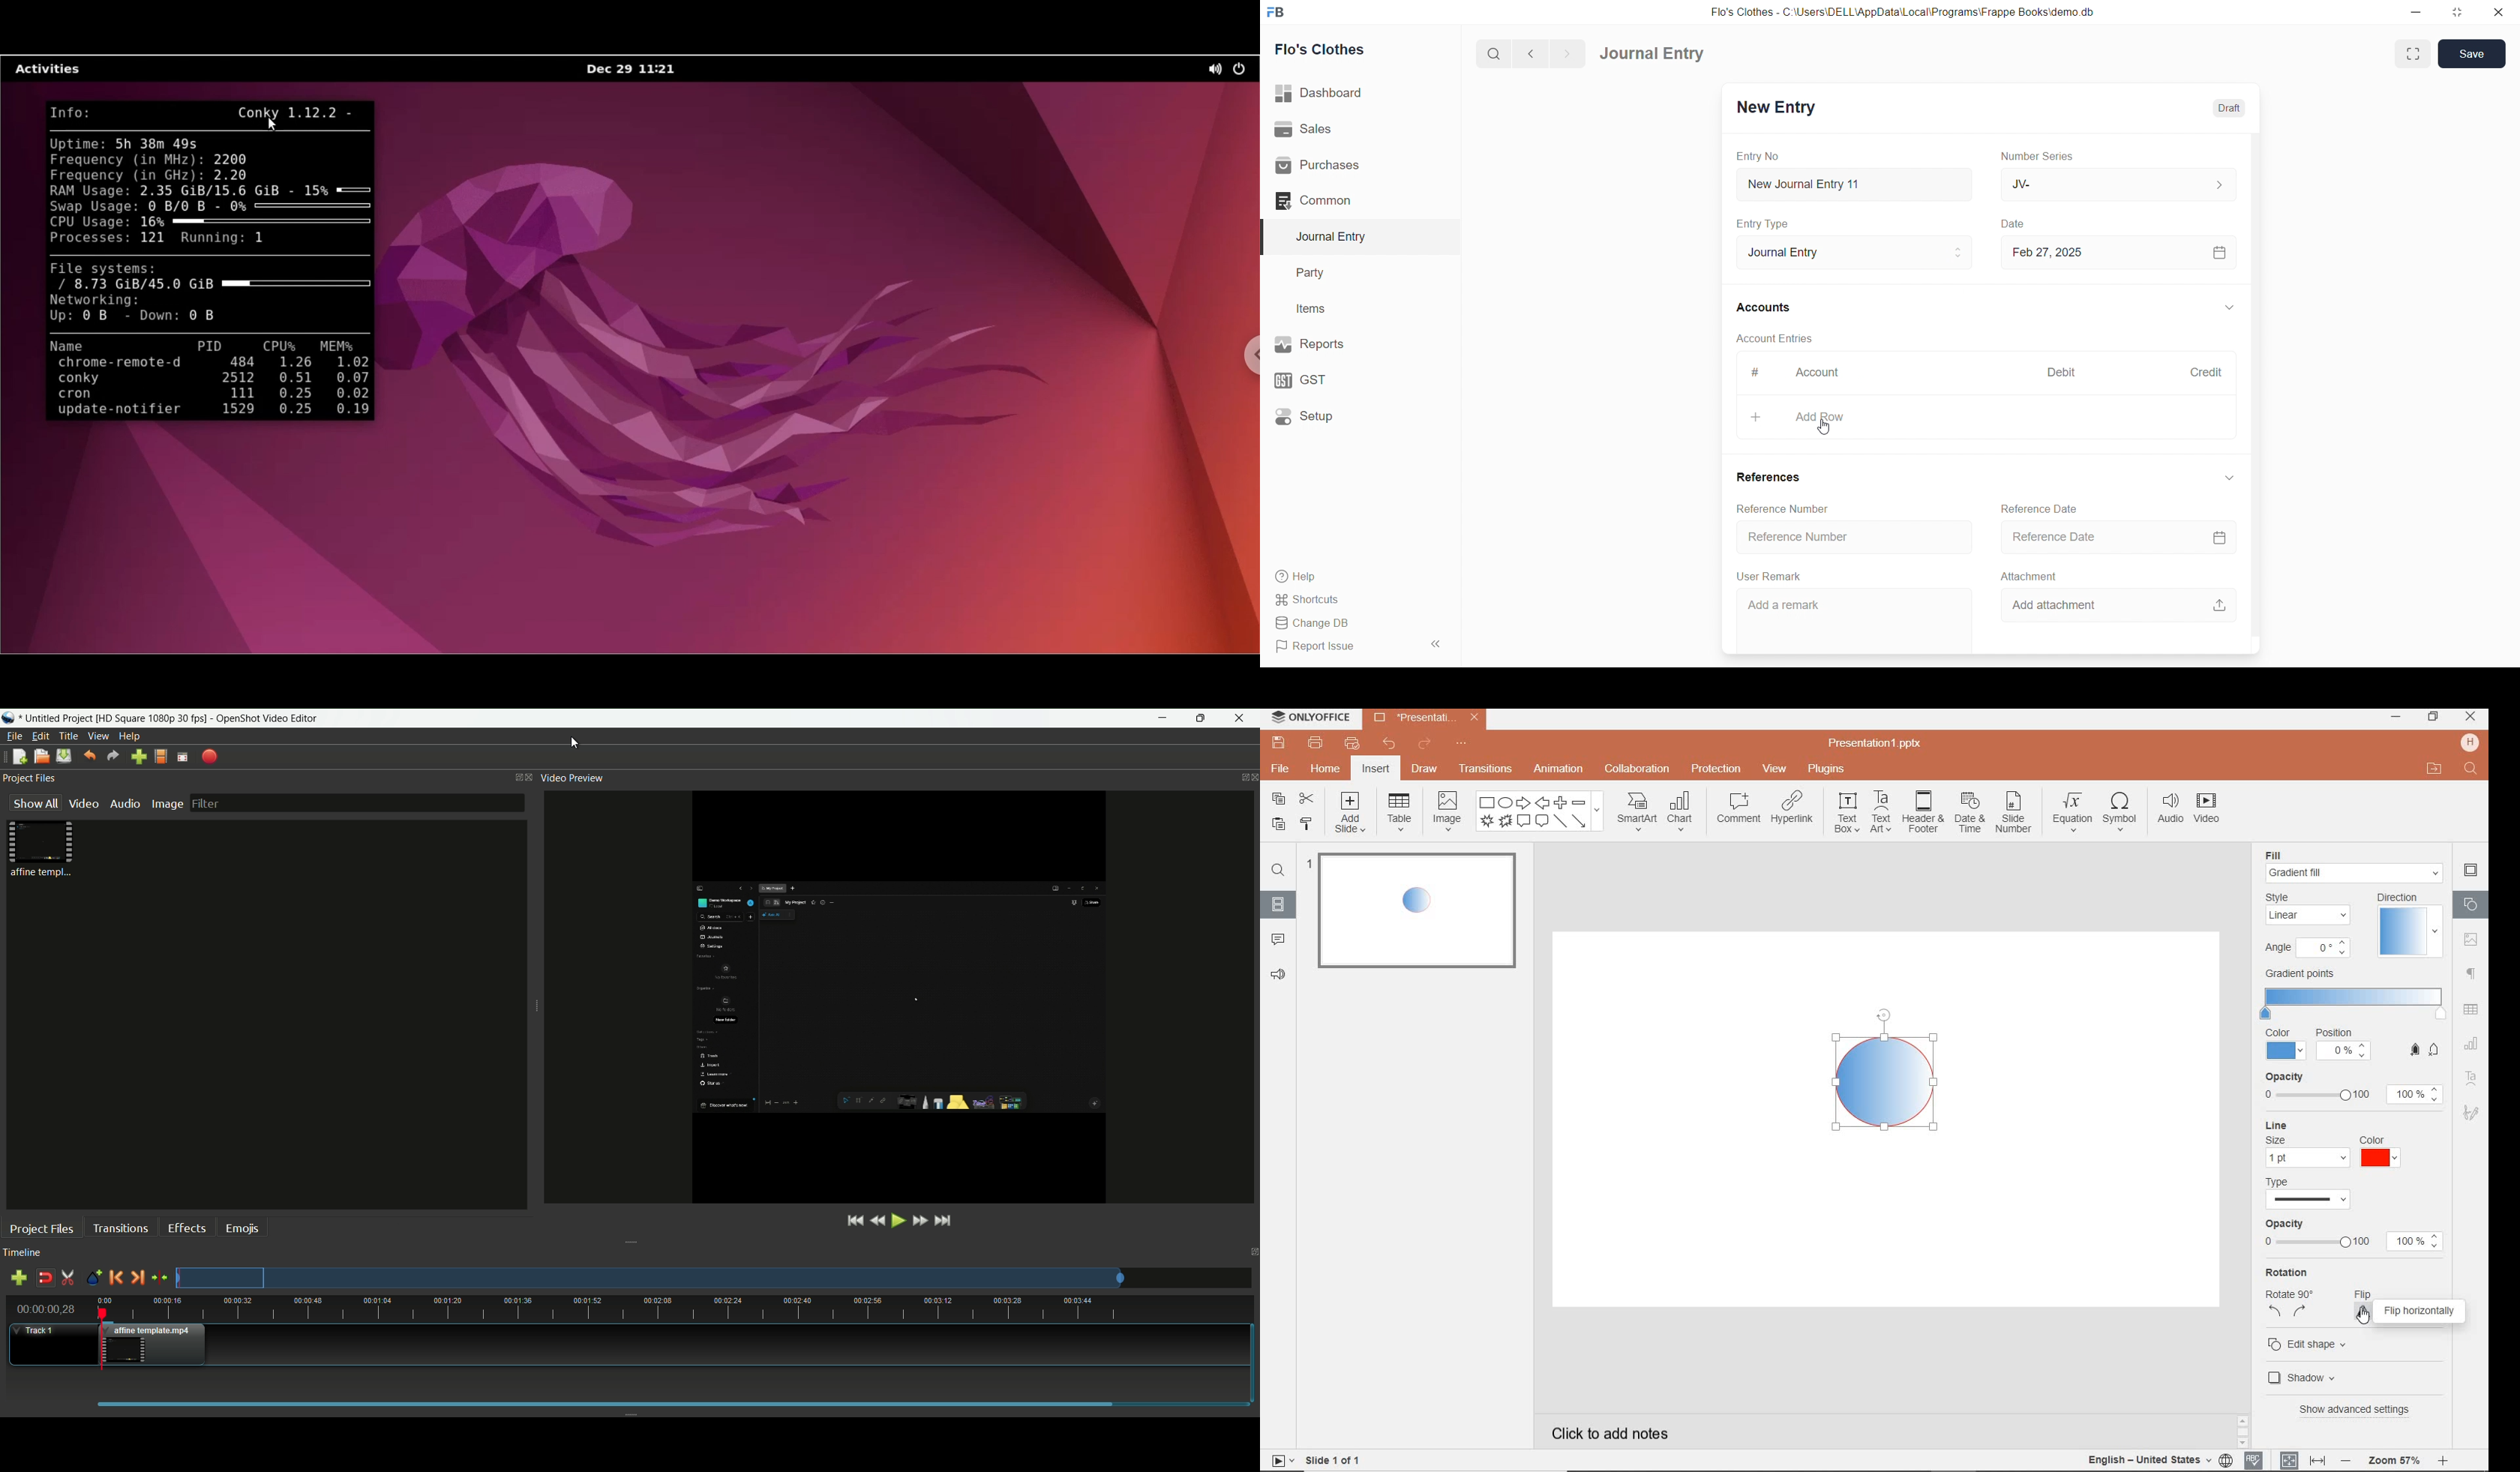 The height and width of the screenshot is (1484, 2520). What do you see at coordinates (1335, 237) in the screenshot?
I see `Journal Entry` at bounding box center [1335, 237].